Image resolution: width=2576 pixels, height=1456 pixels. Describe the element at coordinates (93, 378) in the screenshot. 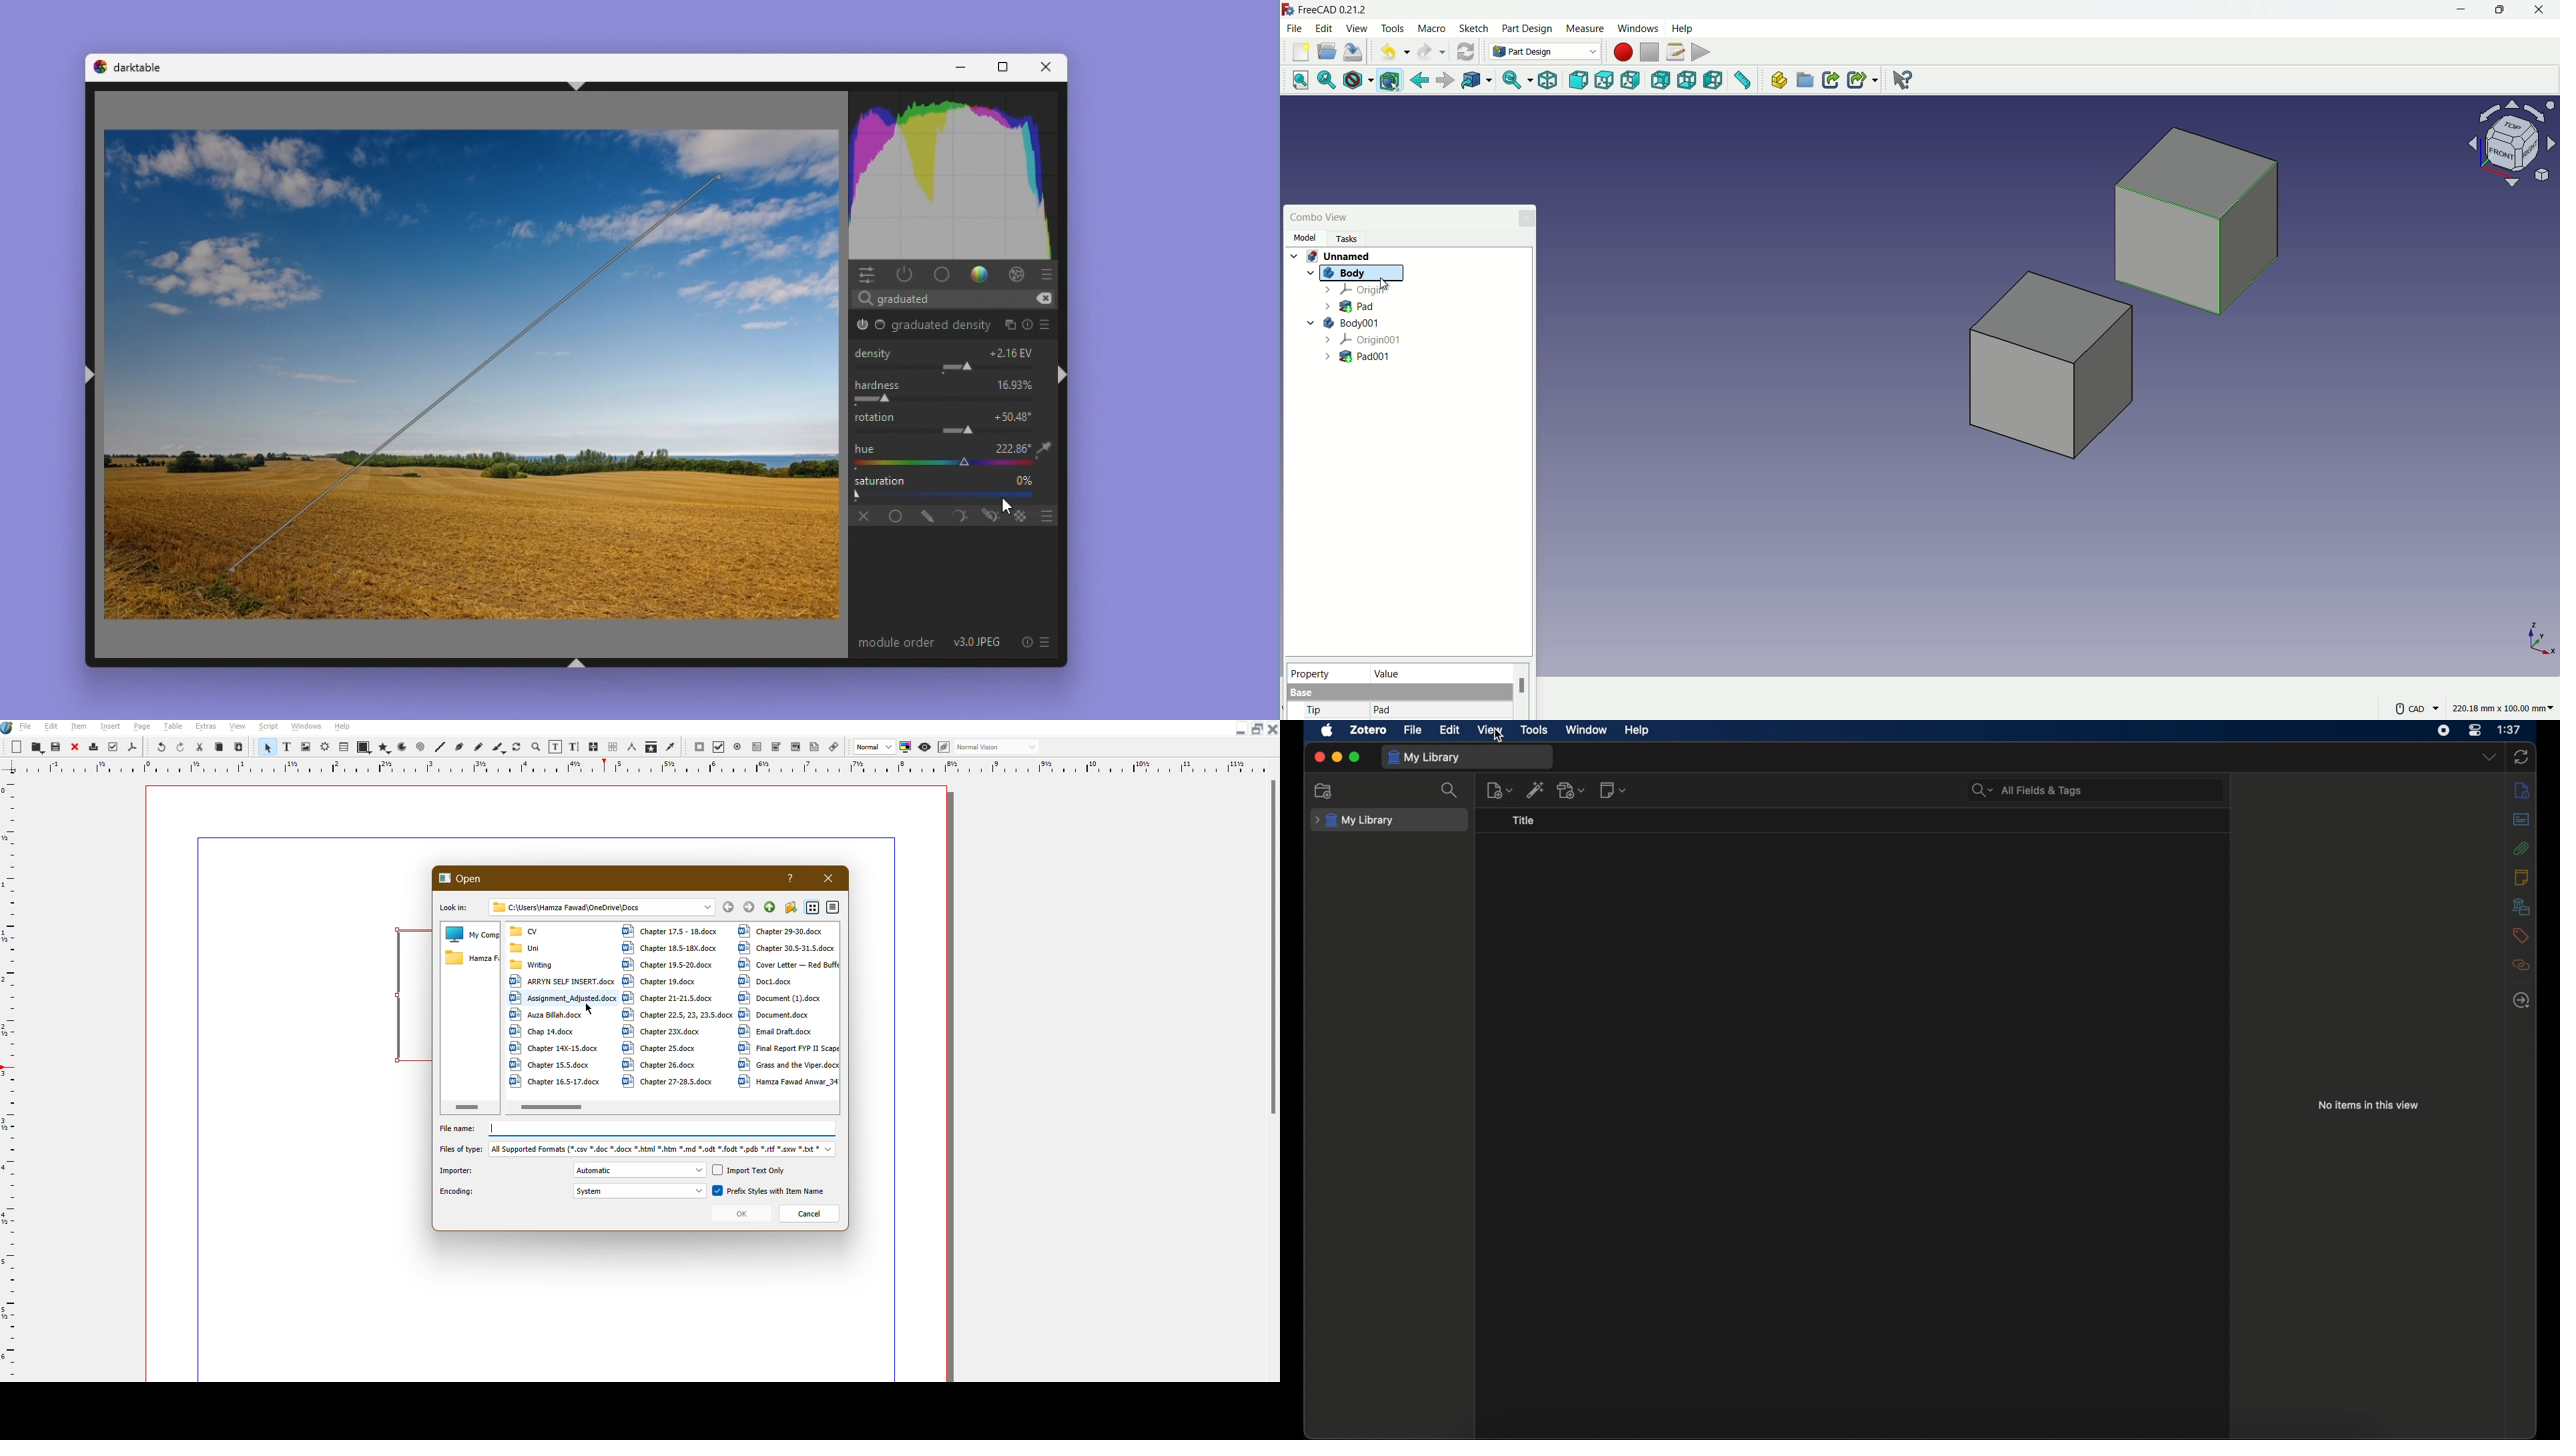

I see `shift+ctrl+l` at that location.